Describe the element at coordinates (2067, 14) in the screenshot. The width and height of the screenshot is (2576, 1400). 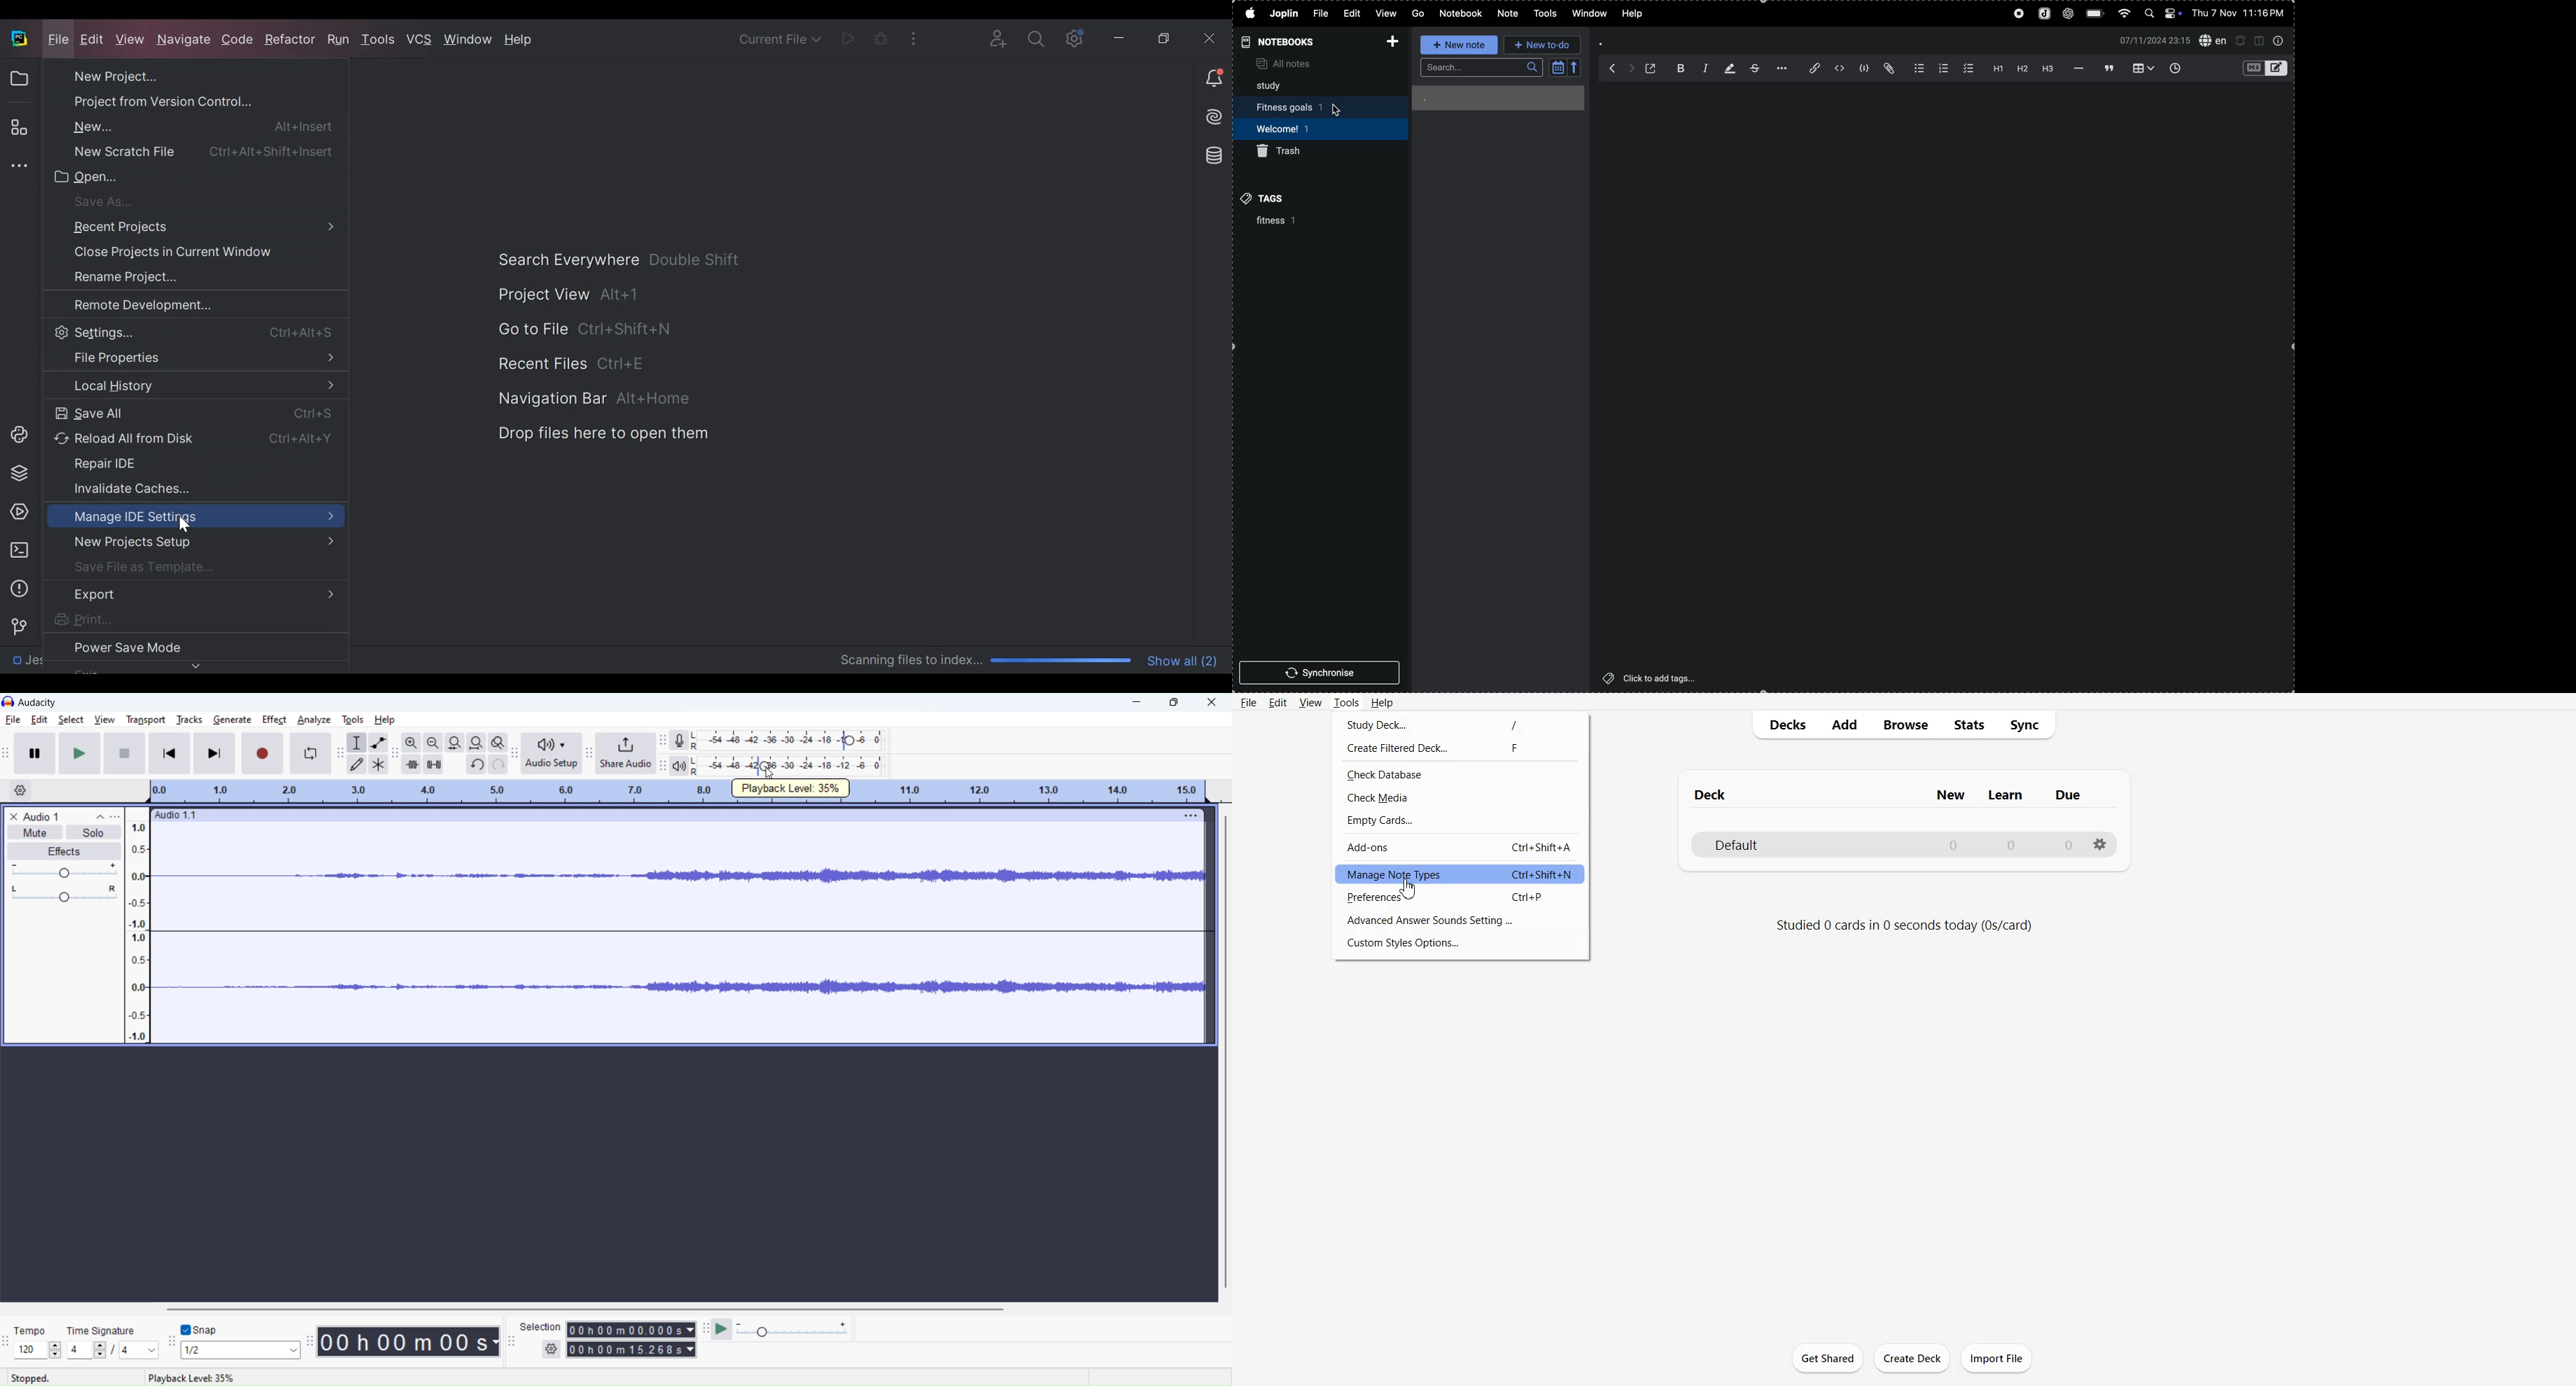
I see `chatgpt` at that location.